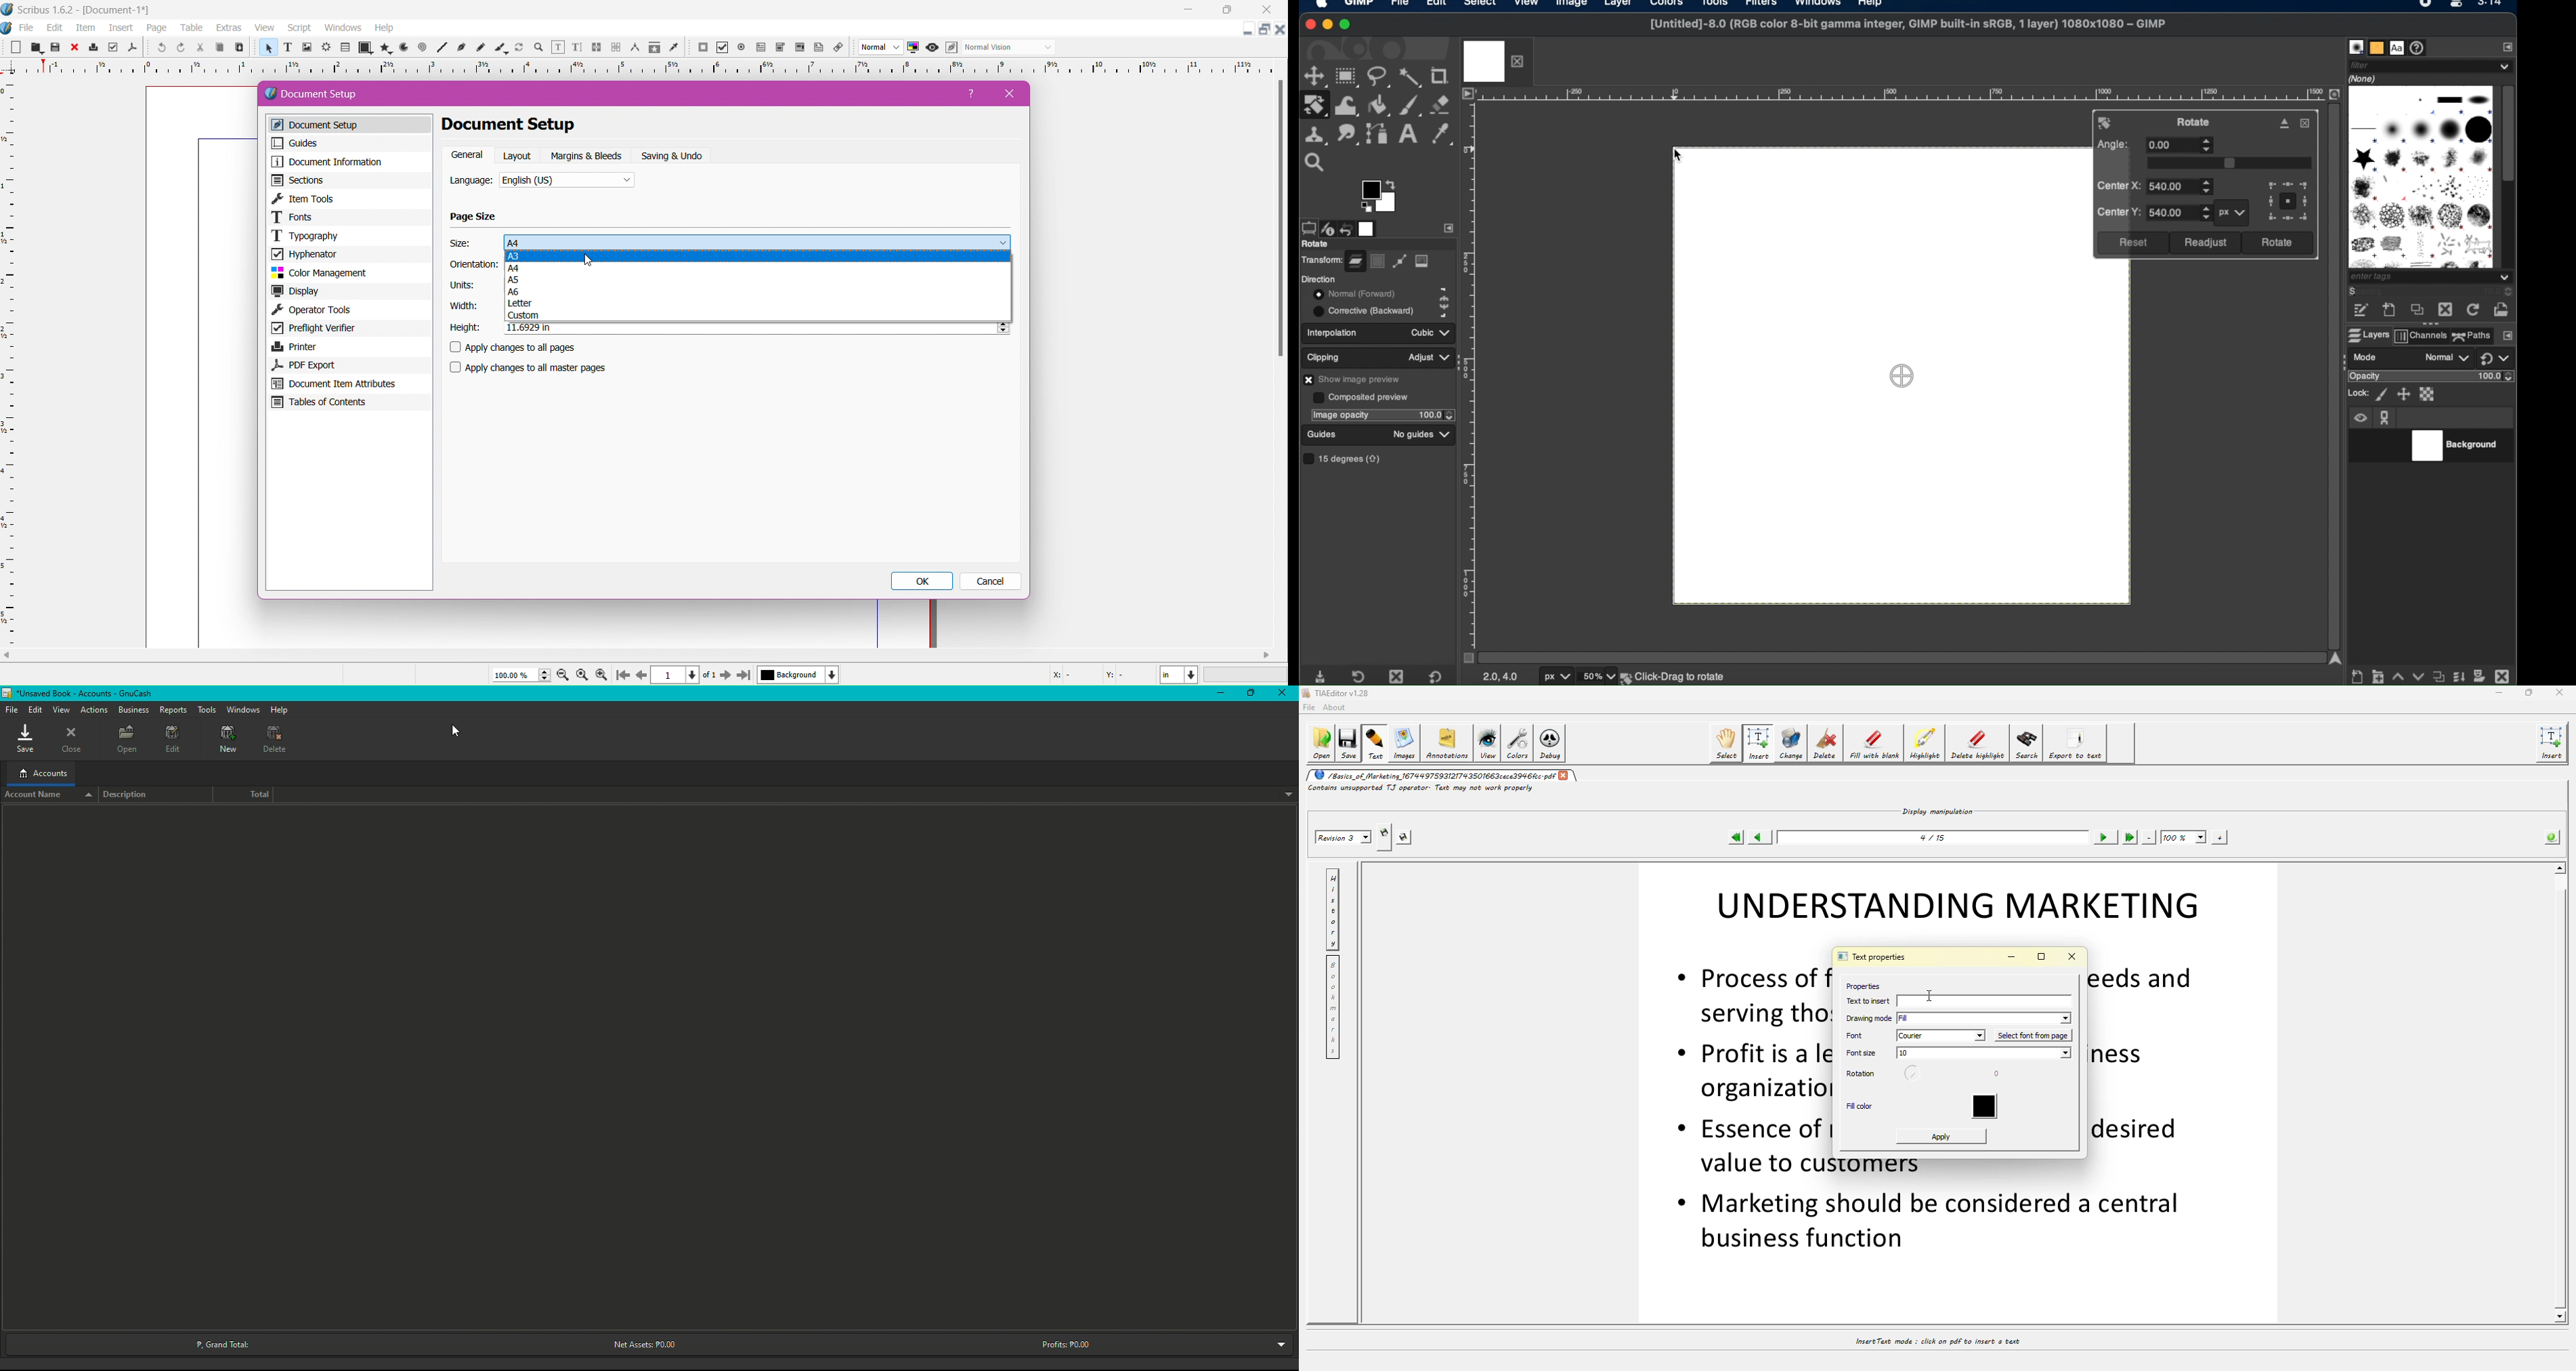 The image size is (2576, 1372). What do you see at coordinates (119, 11) in the screenshot?
I see `document name` at bounding box center [119, 11].